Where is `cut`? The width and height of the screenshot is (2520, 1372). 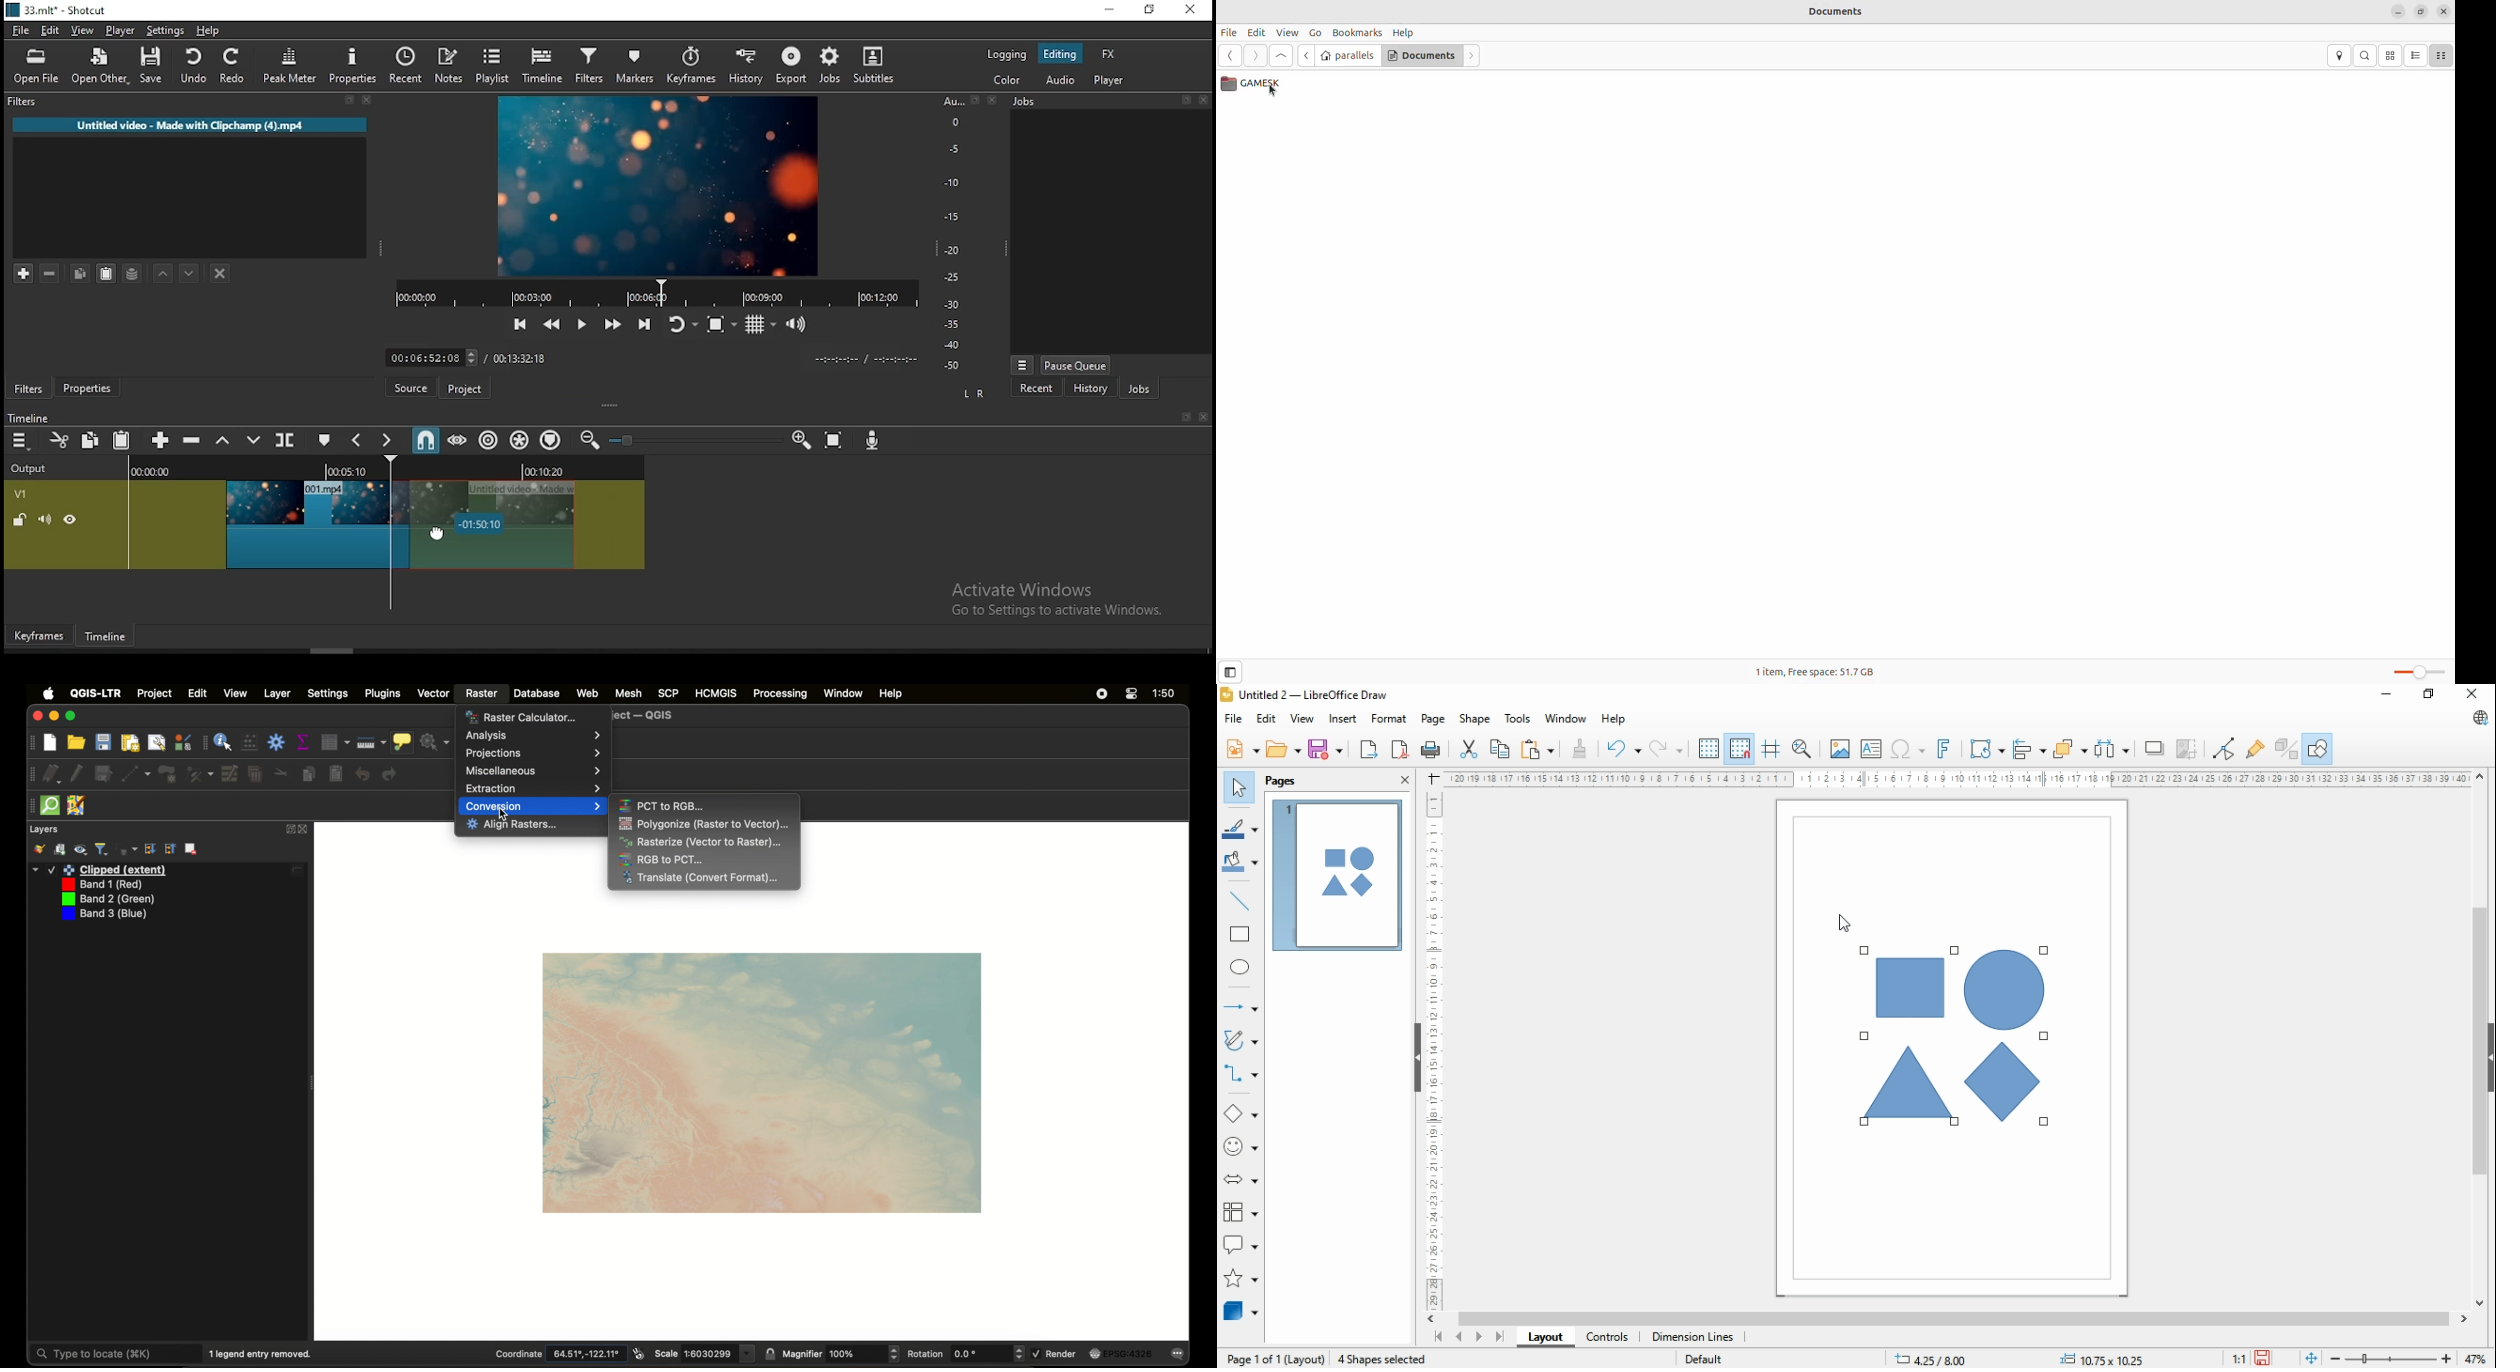 cut is located at coordinates (281, 771).